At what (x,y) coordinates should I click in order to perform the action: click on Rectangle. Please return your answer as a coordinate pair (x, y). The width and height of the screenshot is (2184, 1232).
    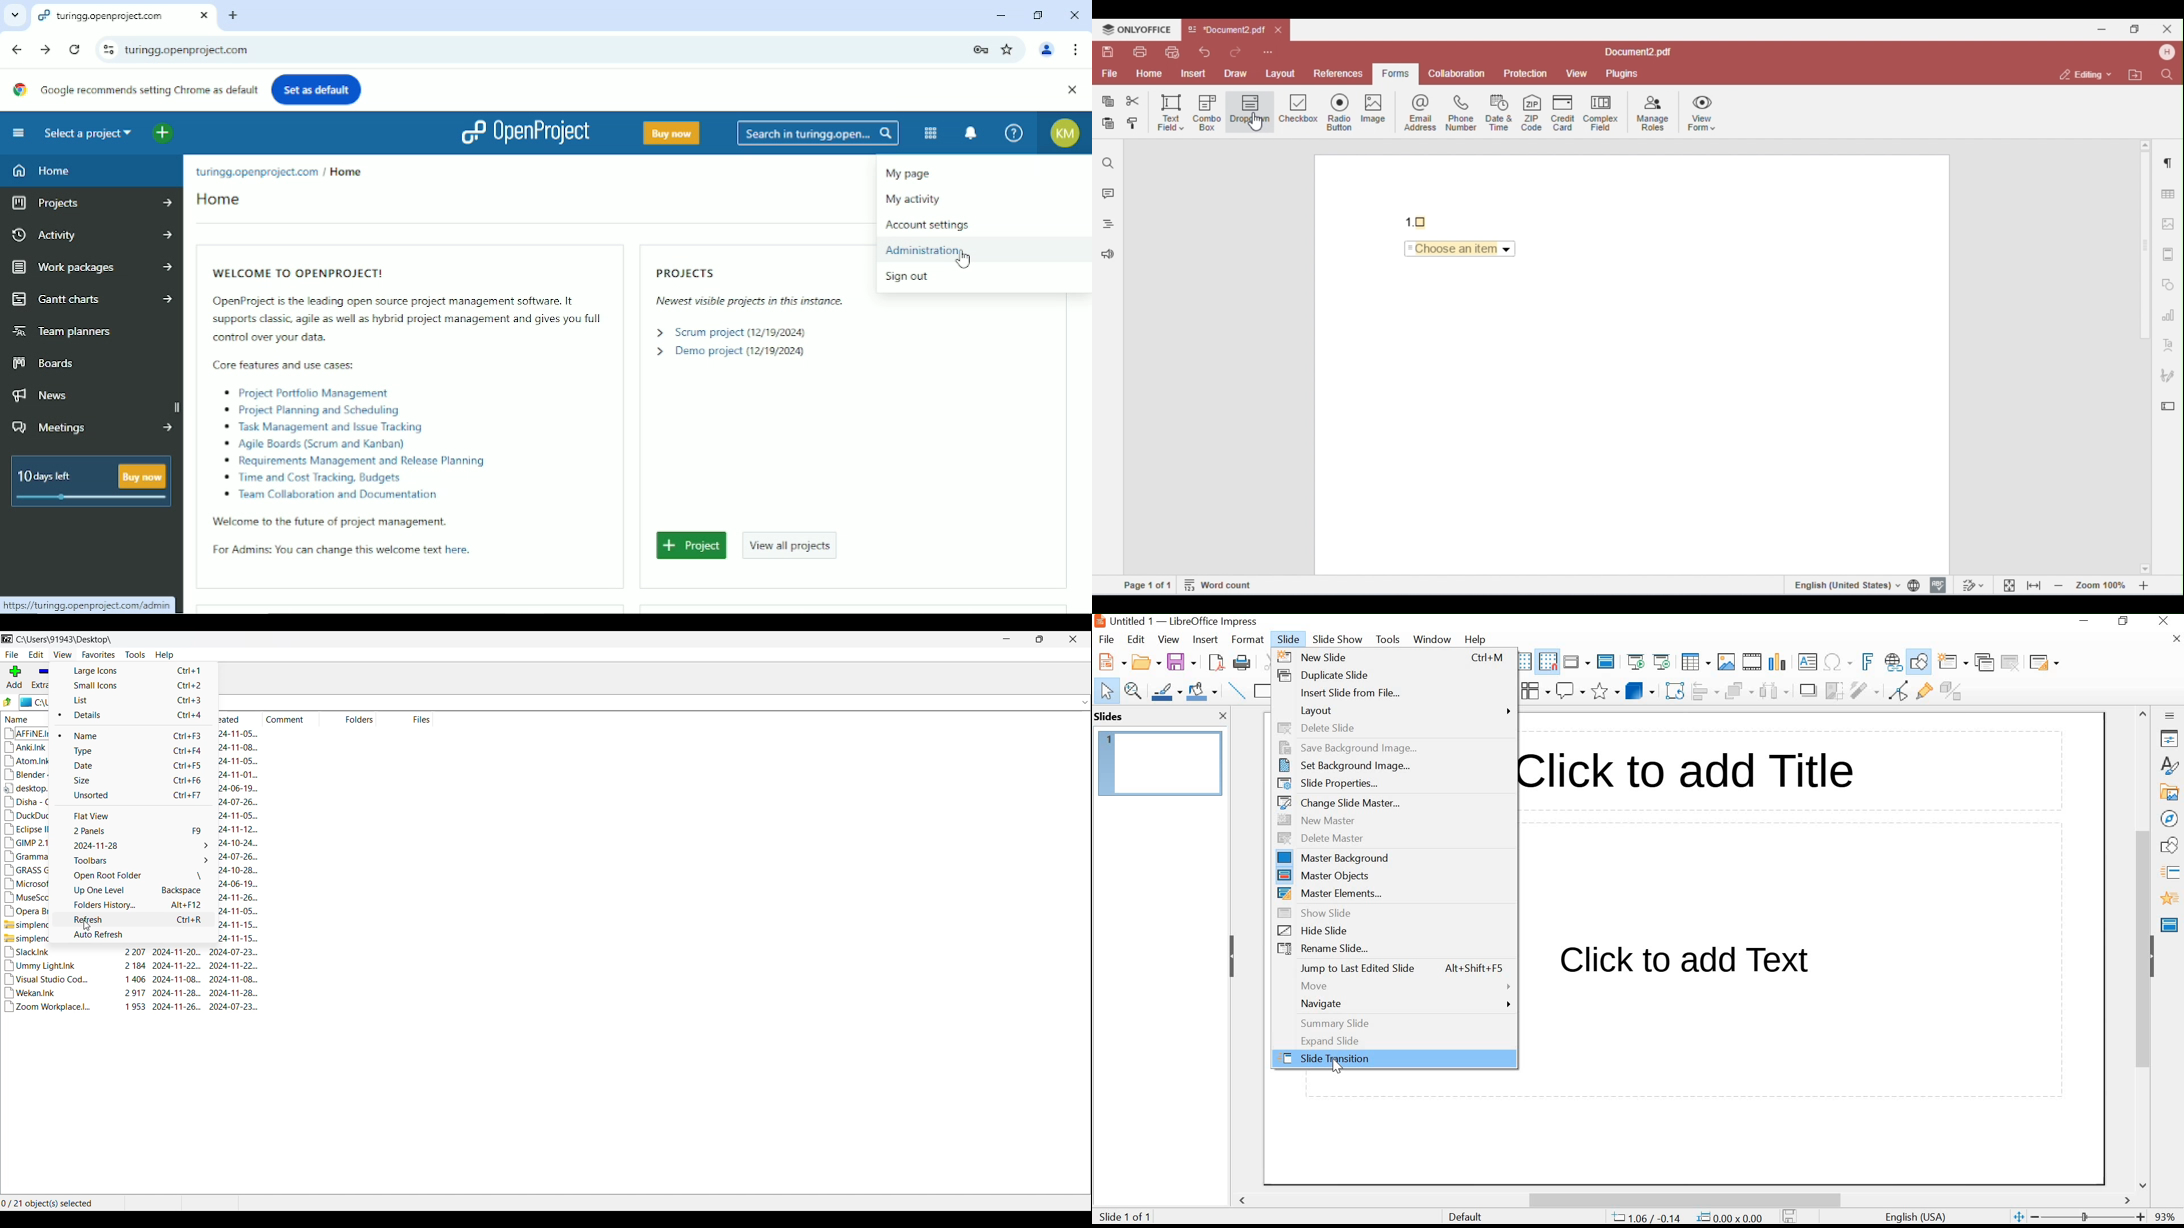
    Looking at the image, I should click on (1263, 691).